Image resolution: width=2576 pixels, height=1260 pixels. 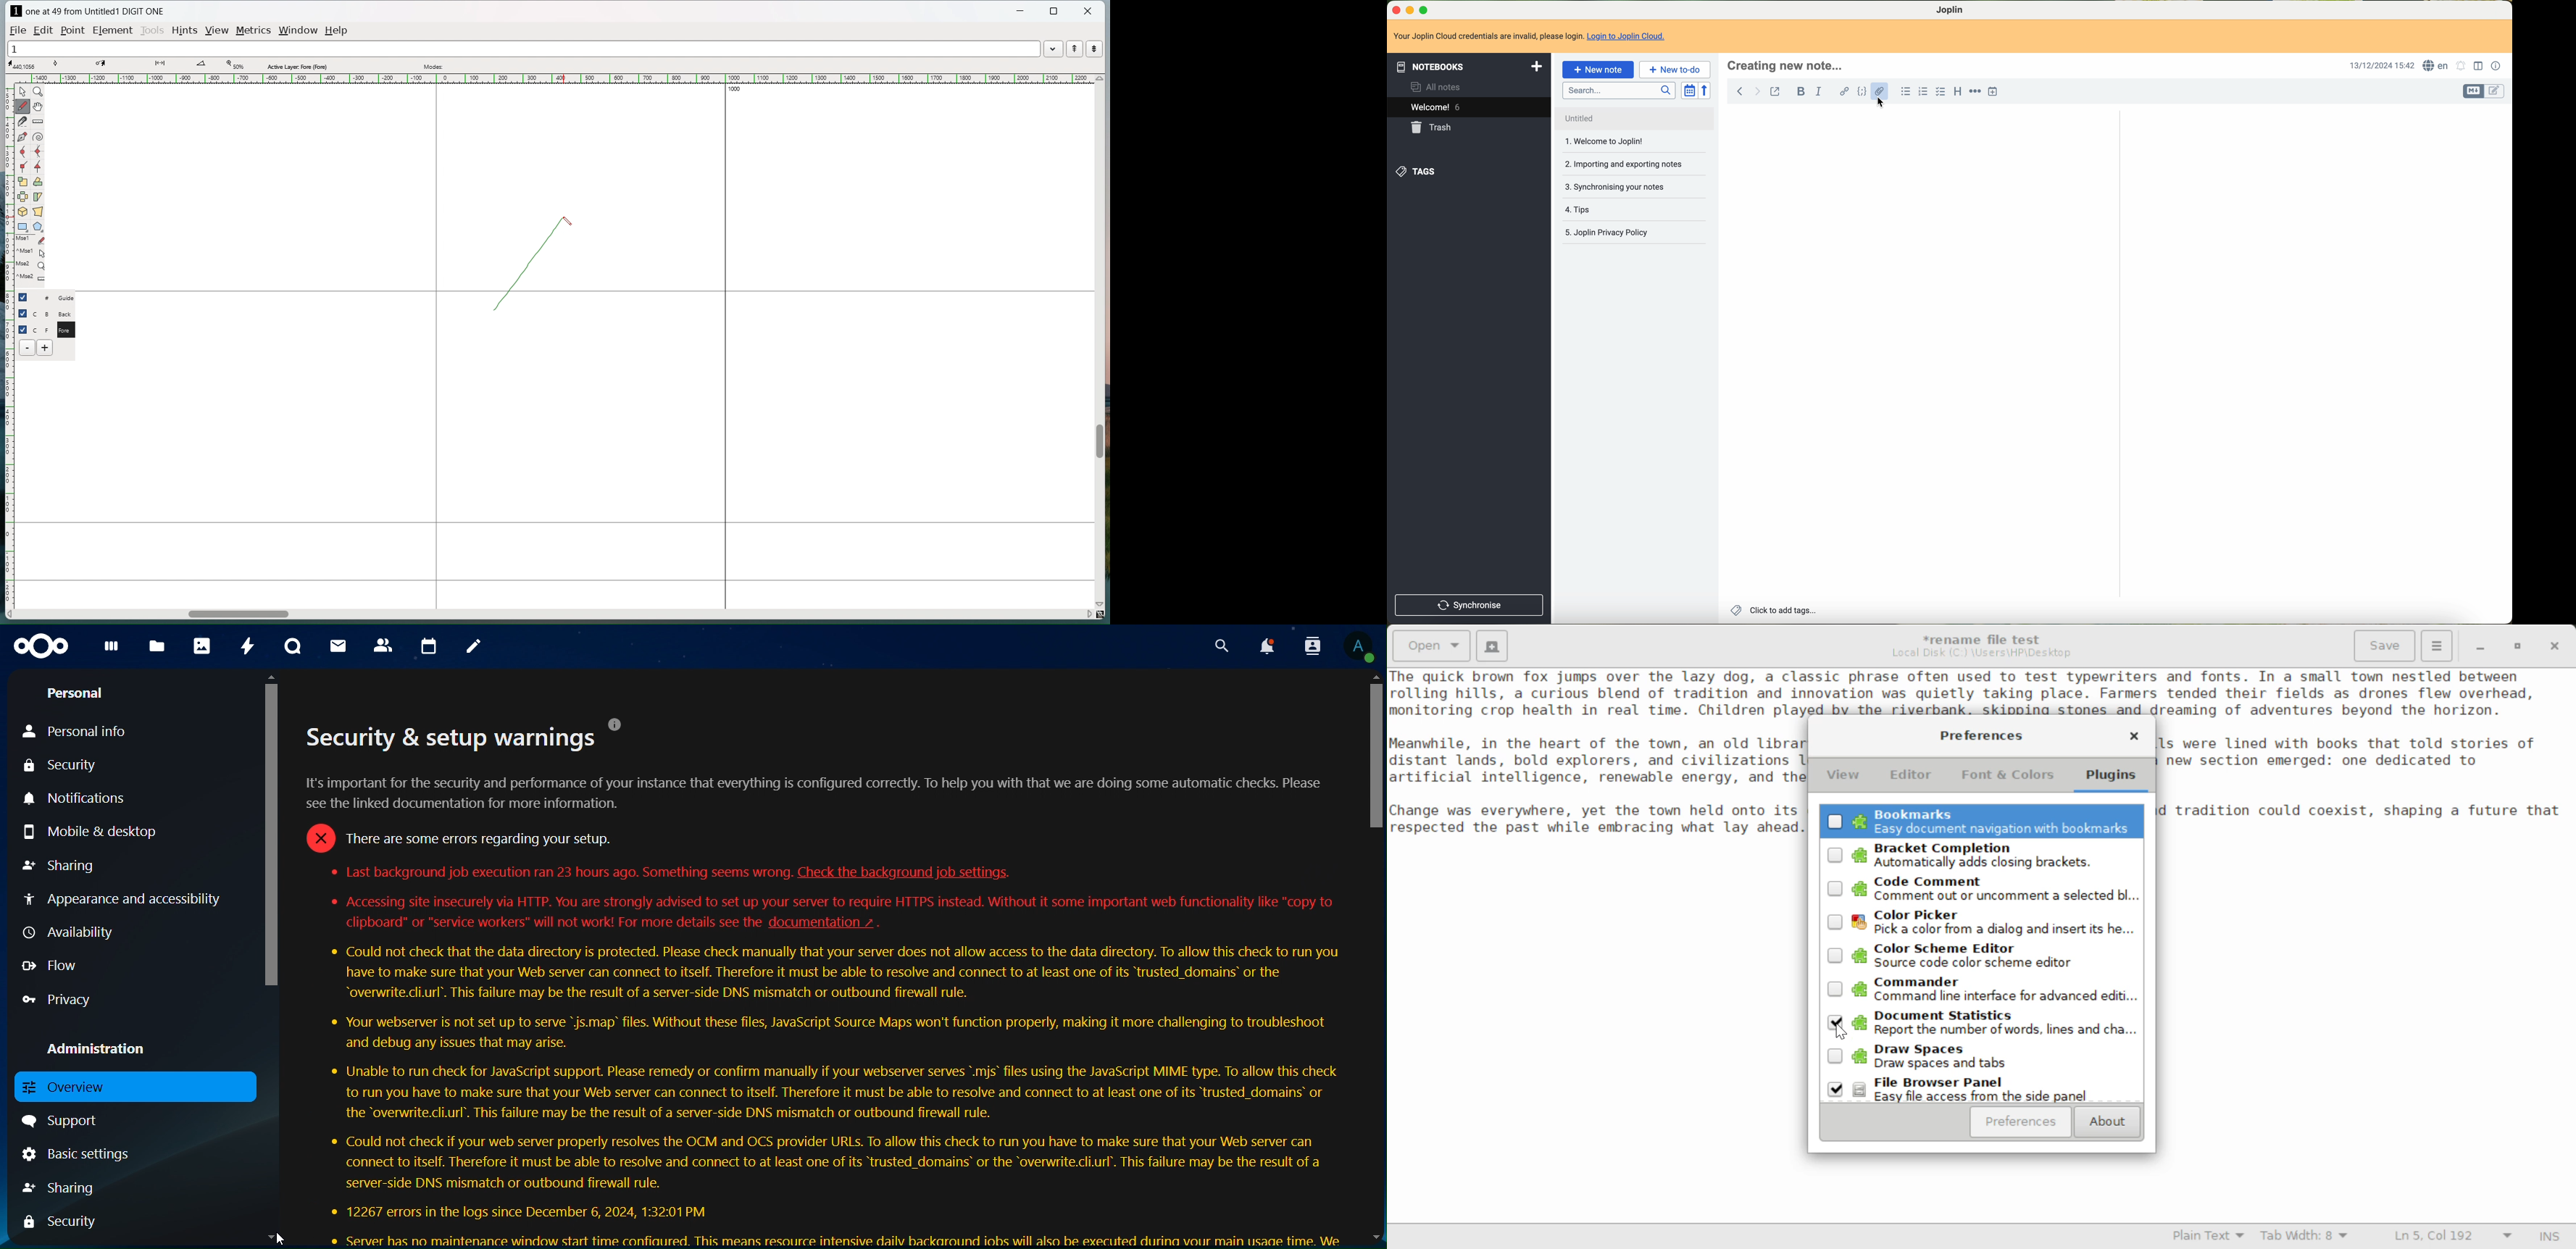 What do you see at coordinates (58, 999) in the screenshot?
I see `privacy` at bounding box center [58, 999].